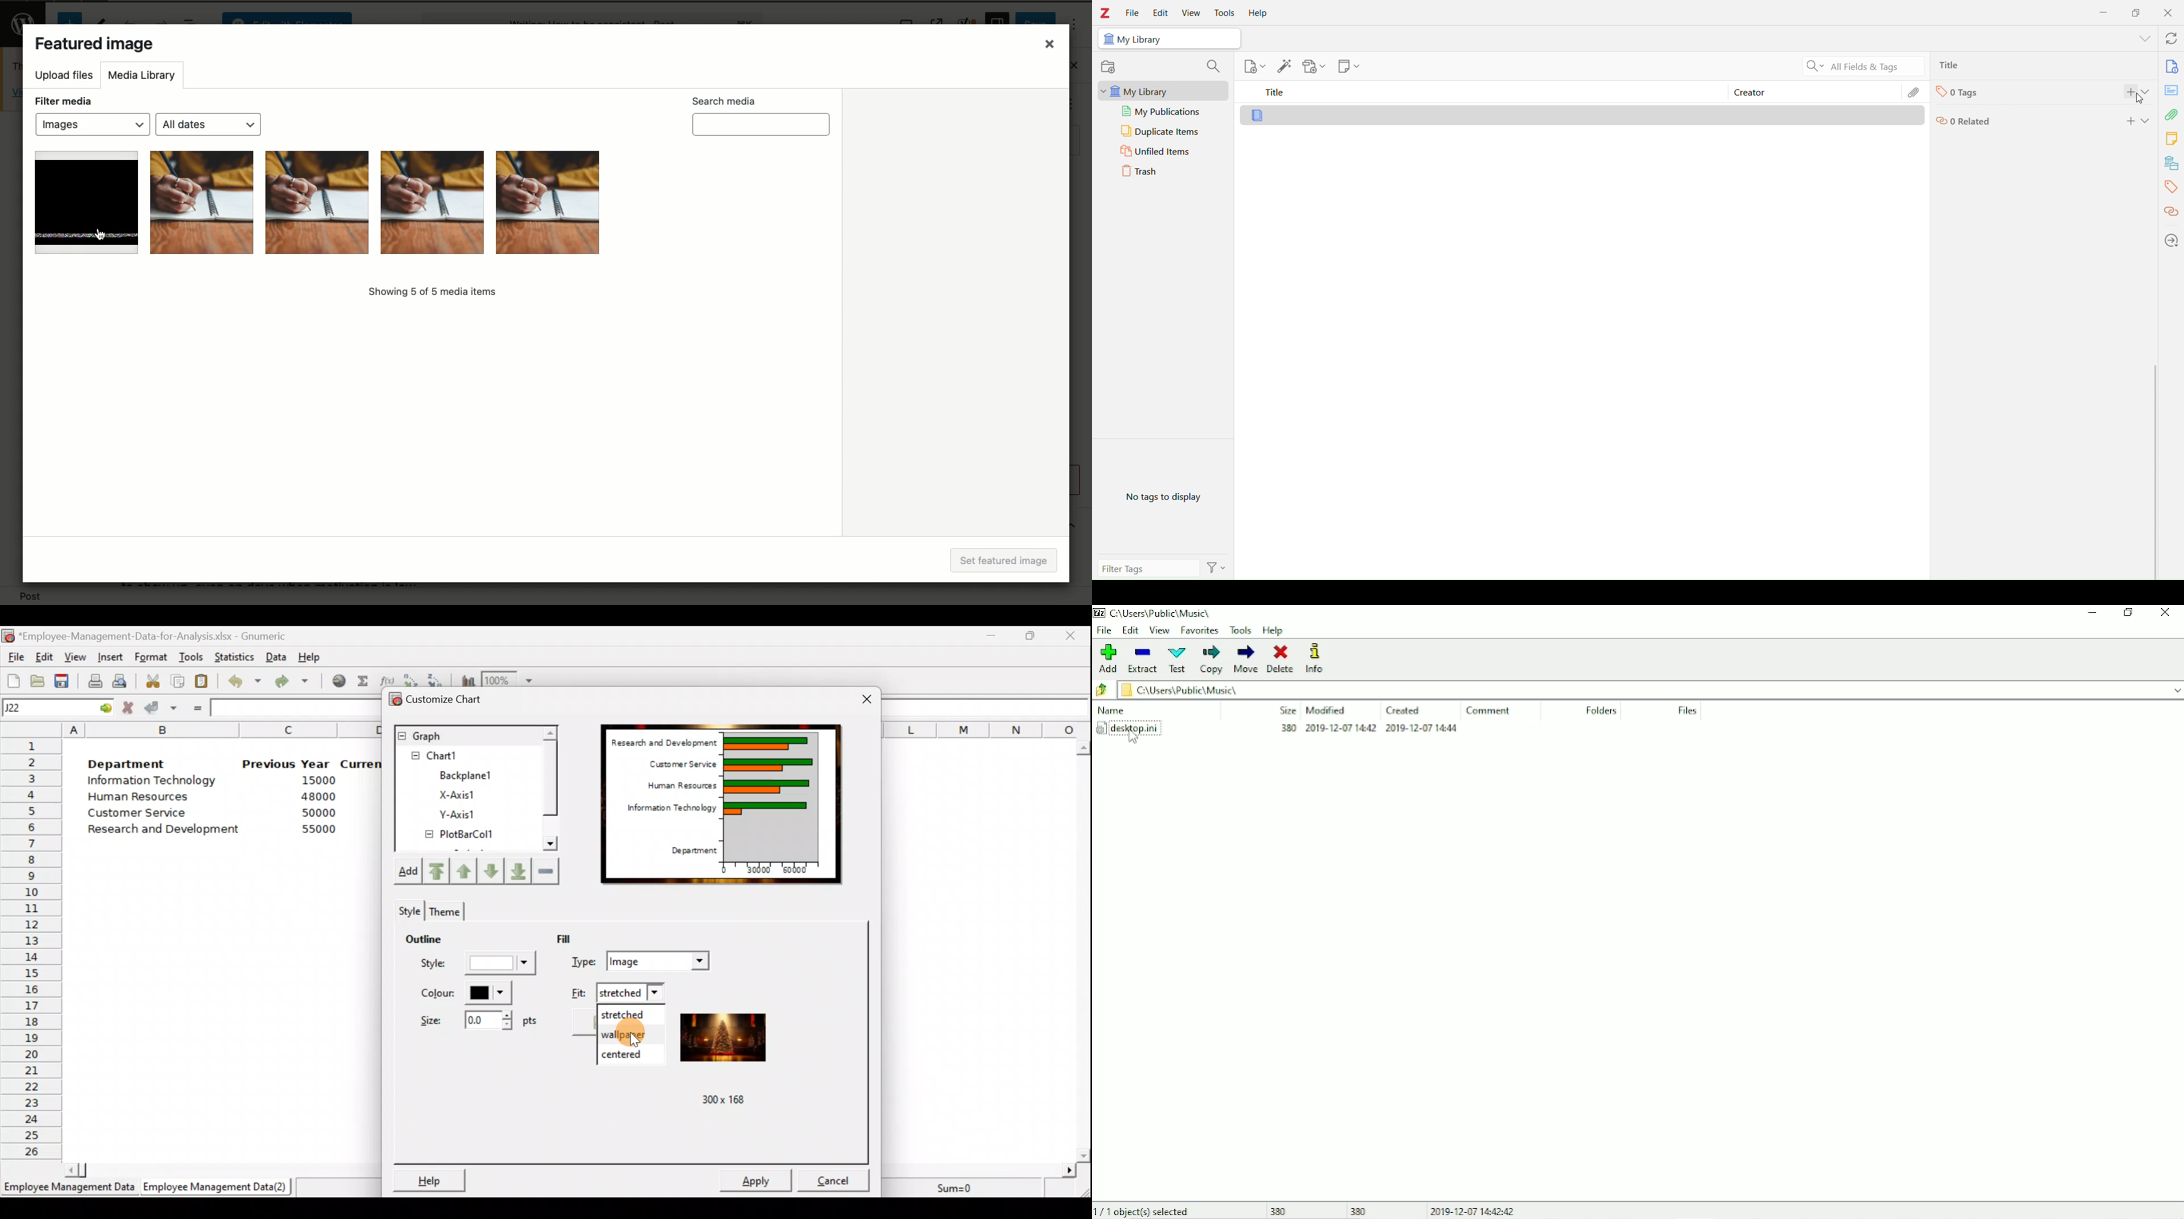  I want to click on Ttlie, so click(1952, 65).